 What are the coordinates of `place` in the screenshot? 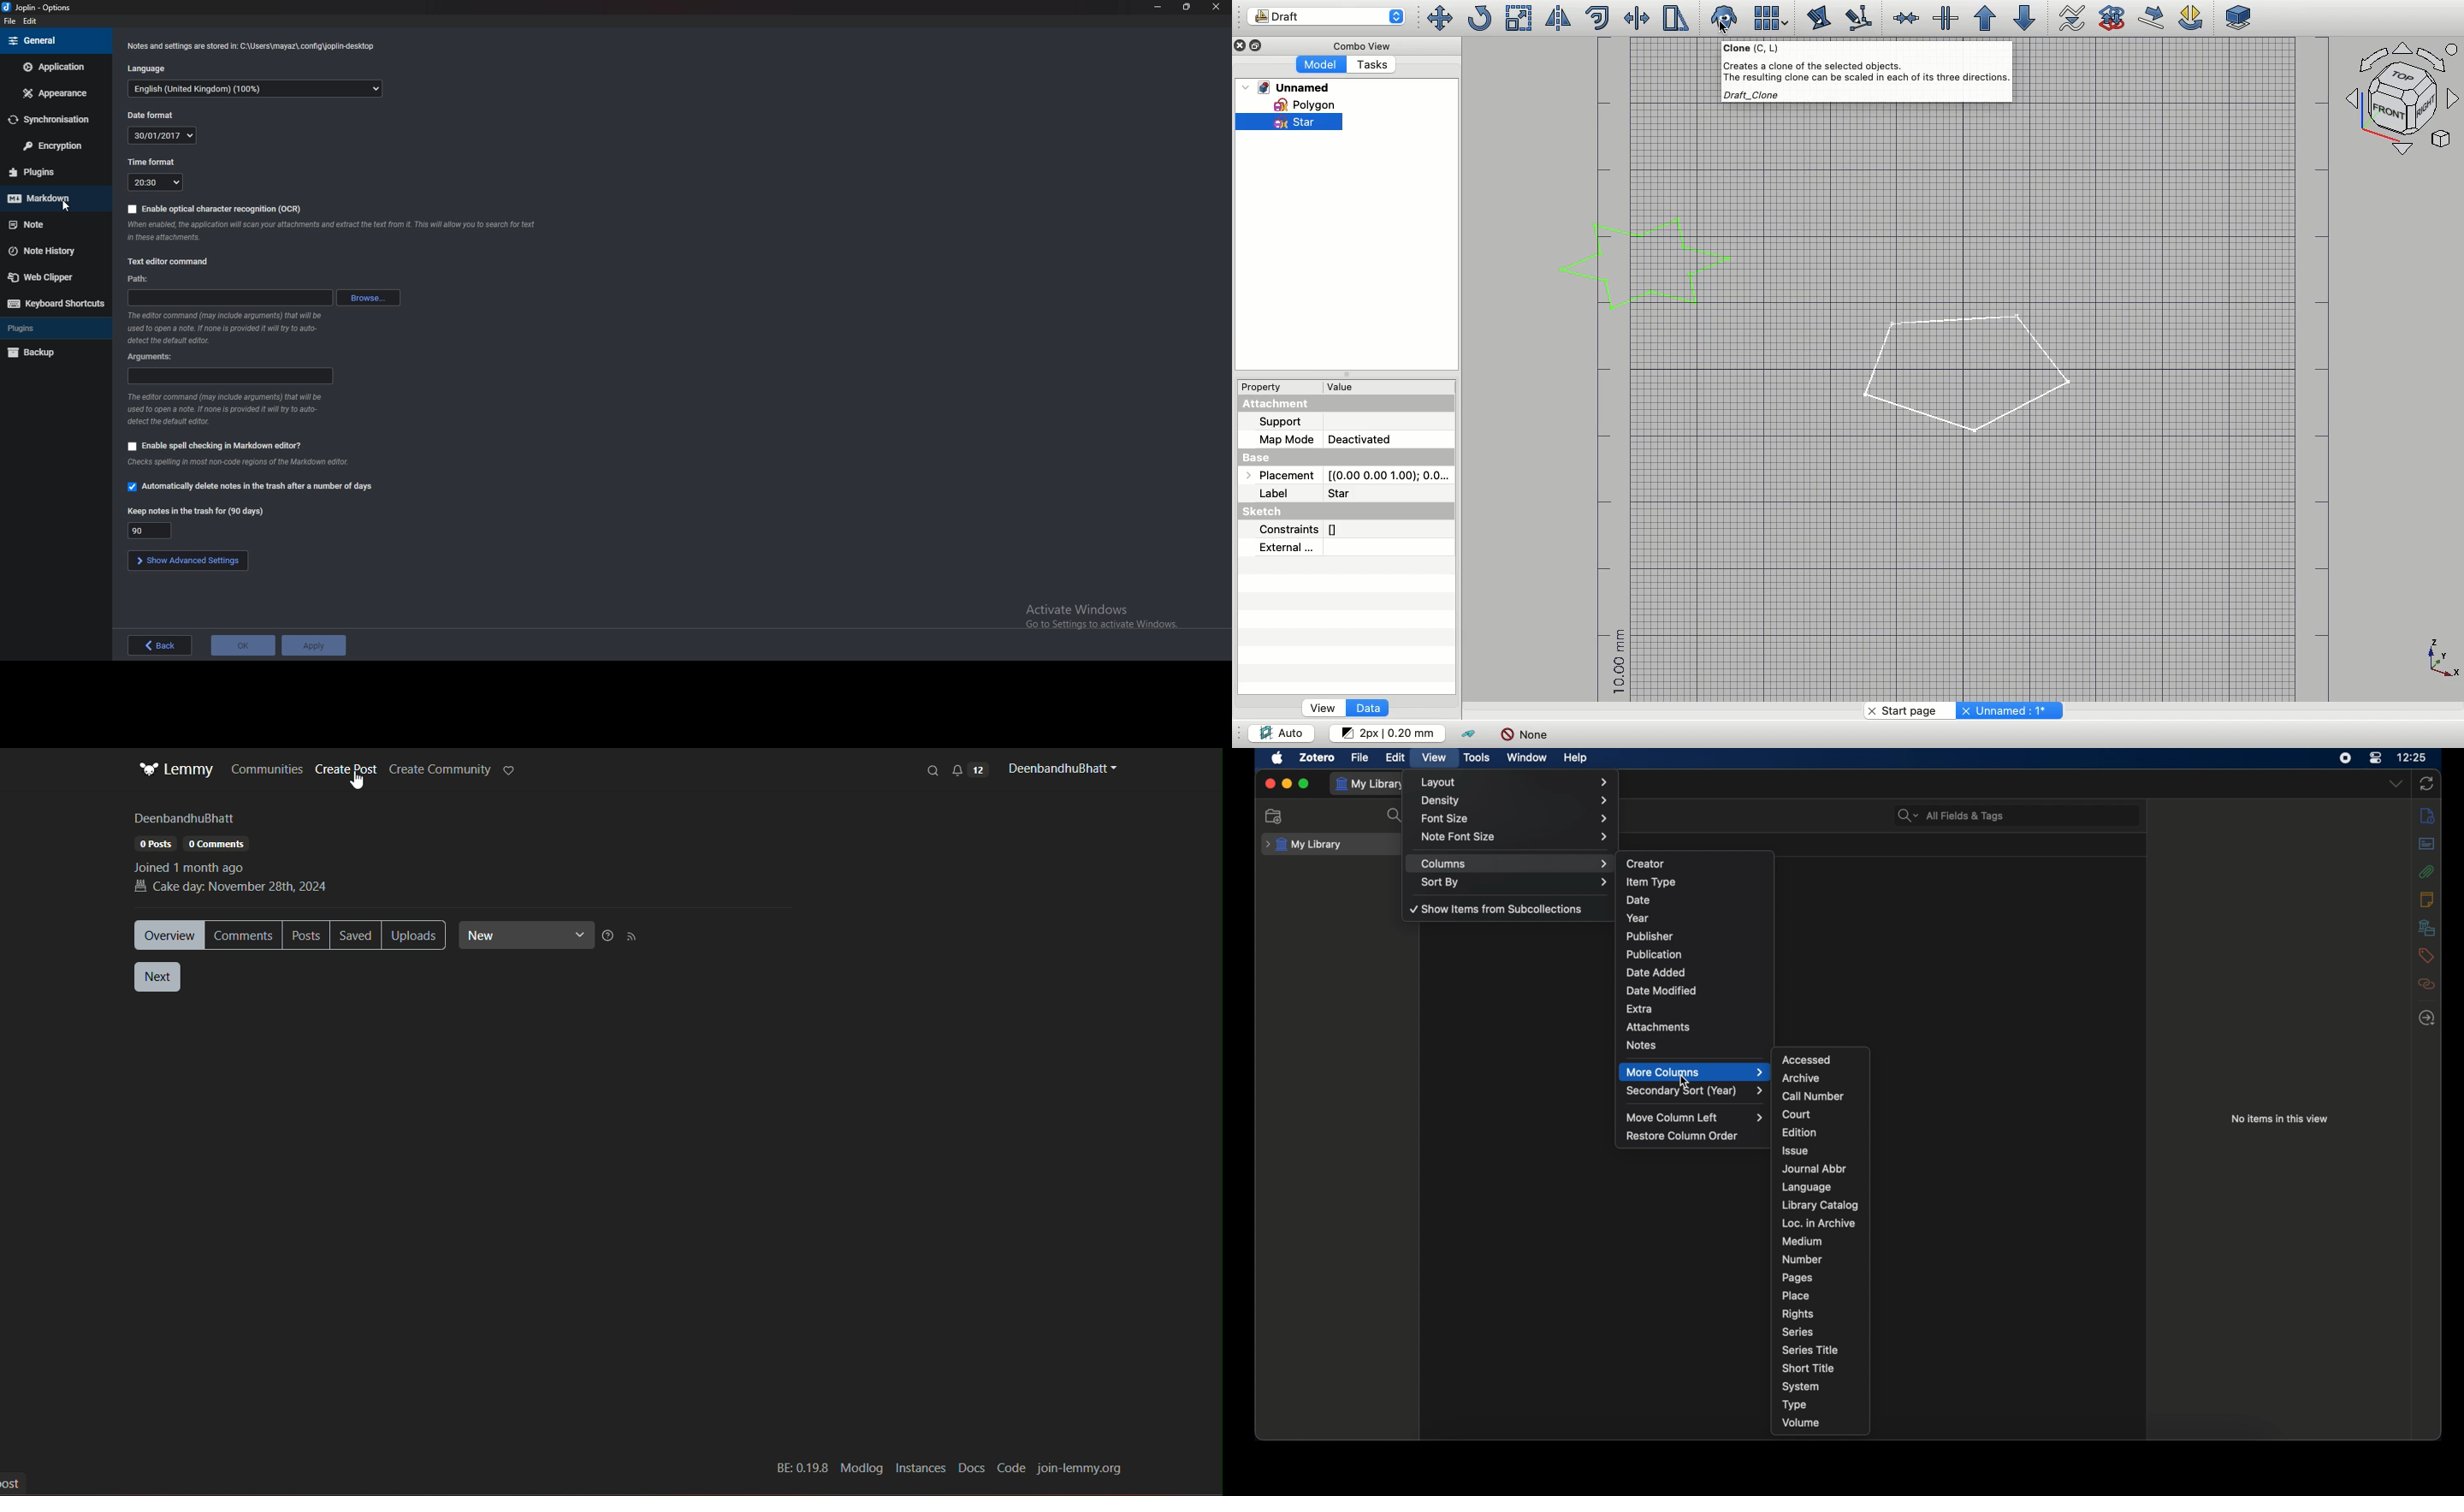 It's located at (1795, 1296).